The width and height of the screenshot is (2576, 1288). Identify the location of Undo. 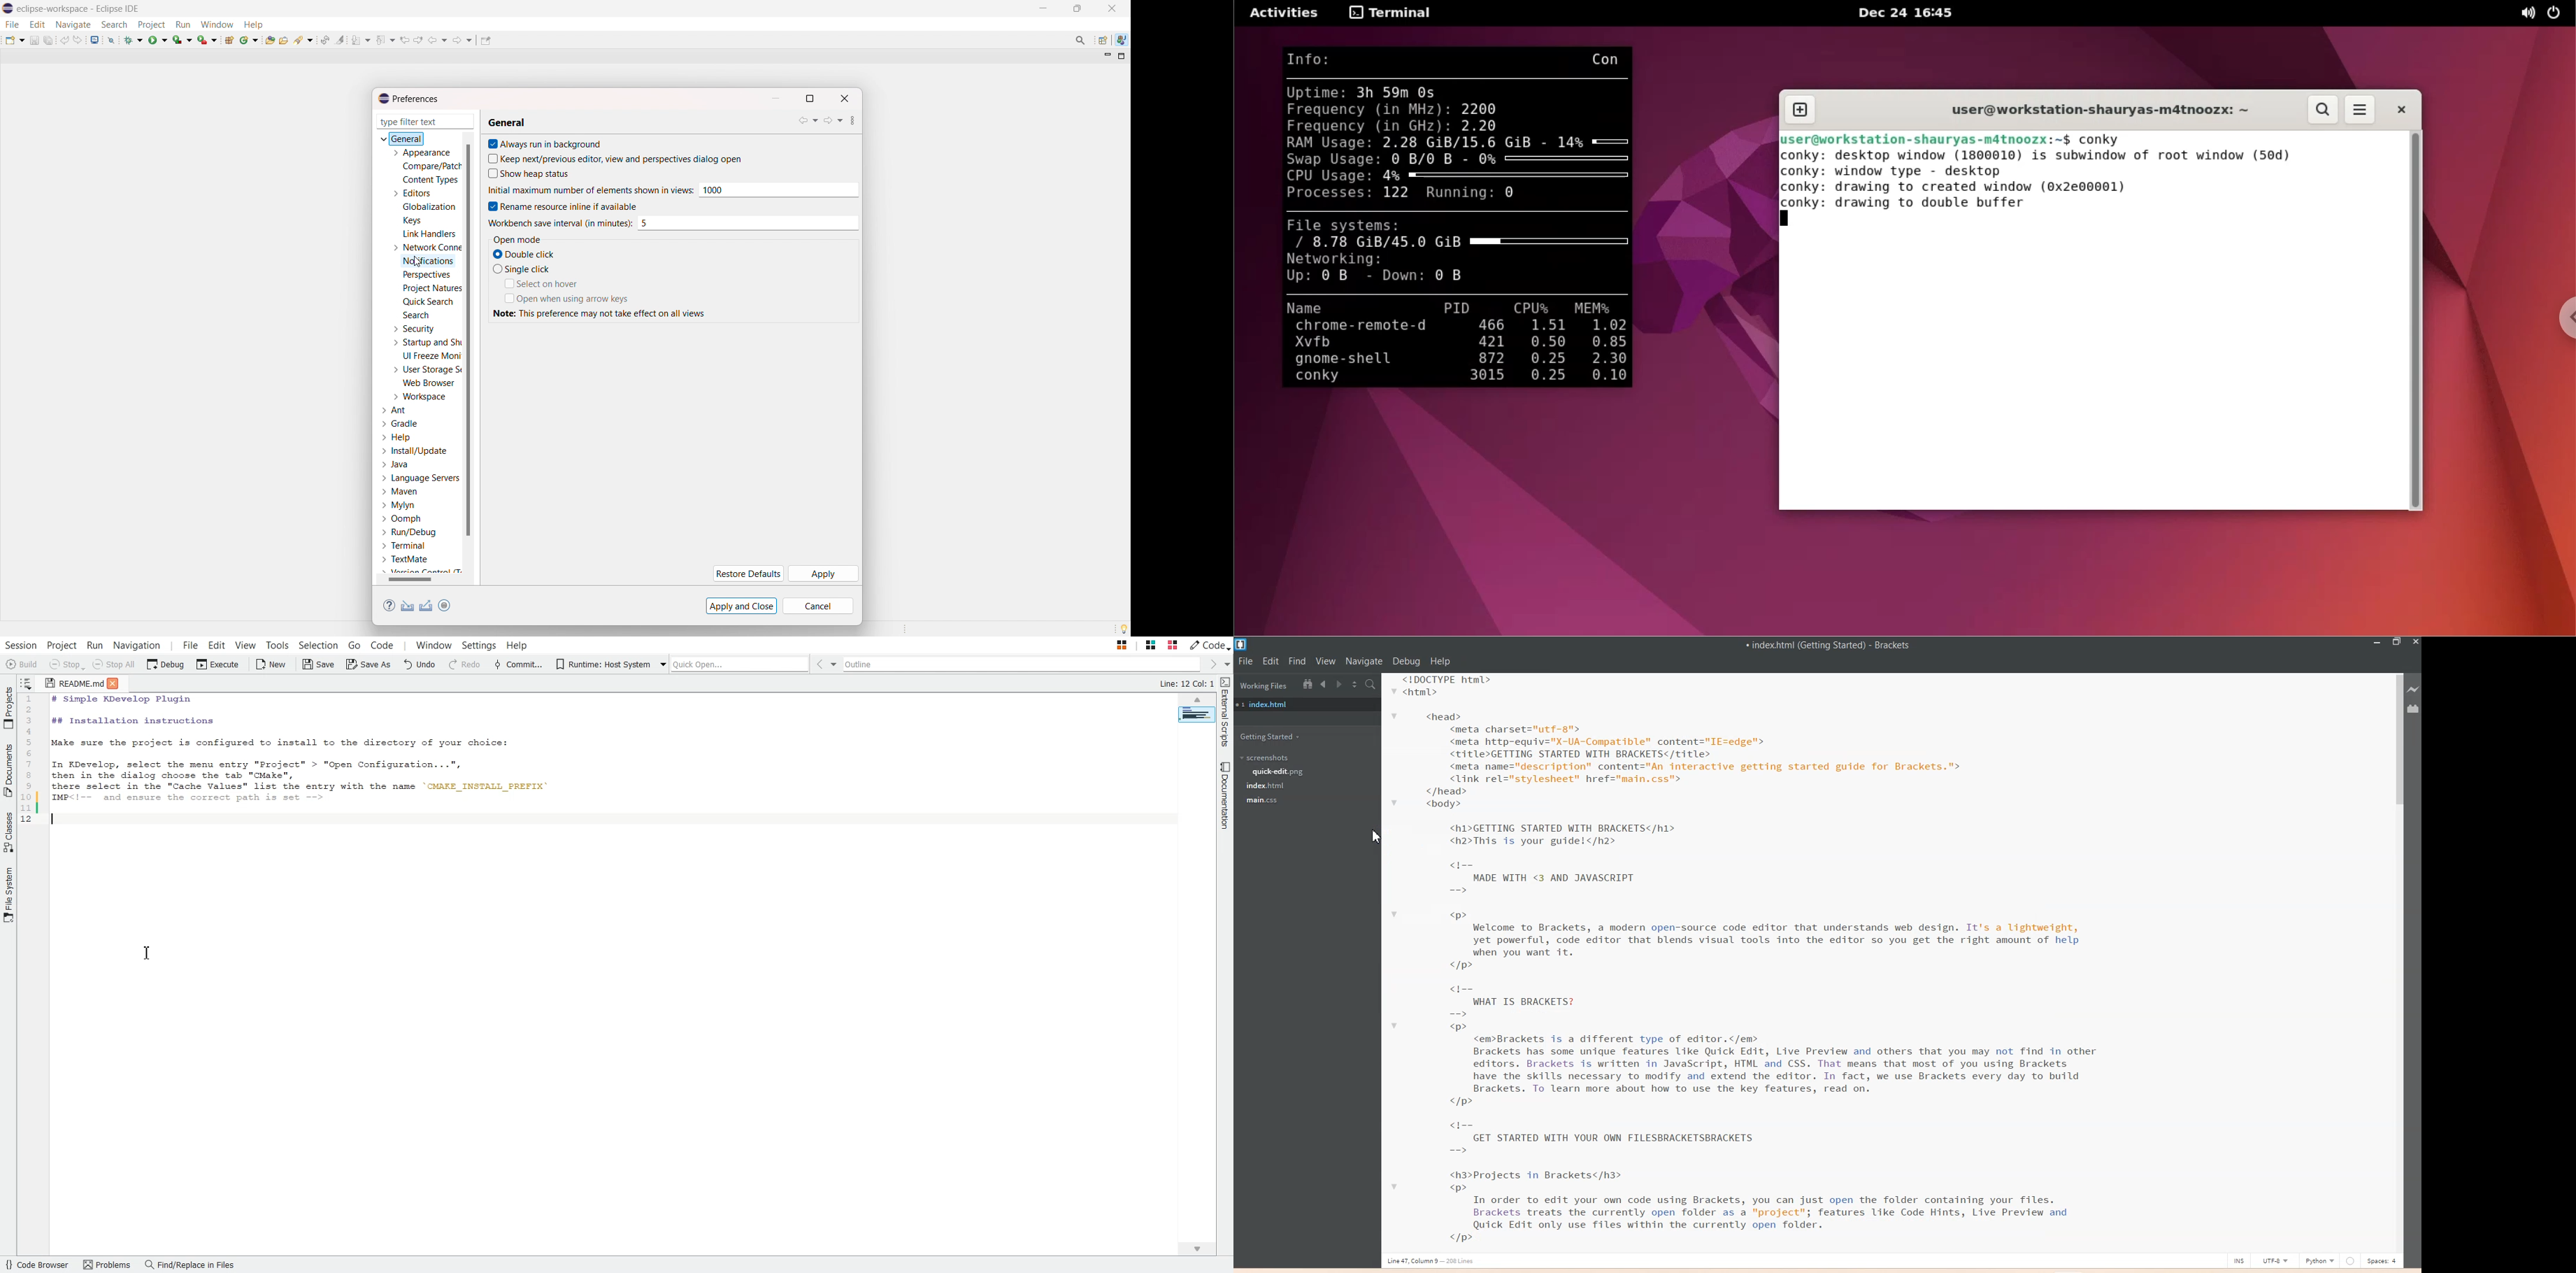
(420, 665).